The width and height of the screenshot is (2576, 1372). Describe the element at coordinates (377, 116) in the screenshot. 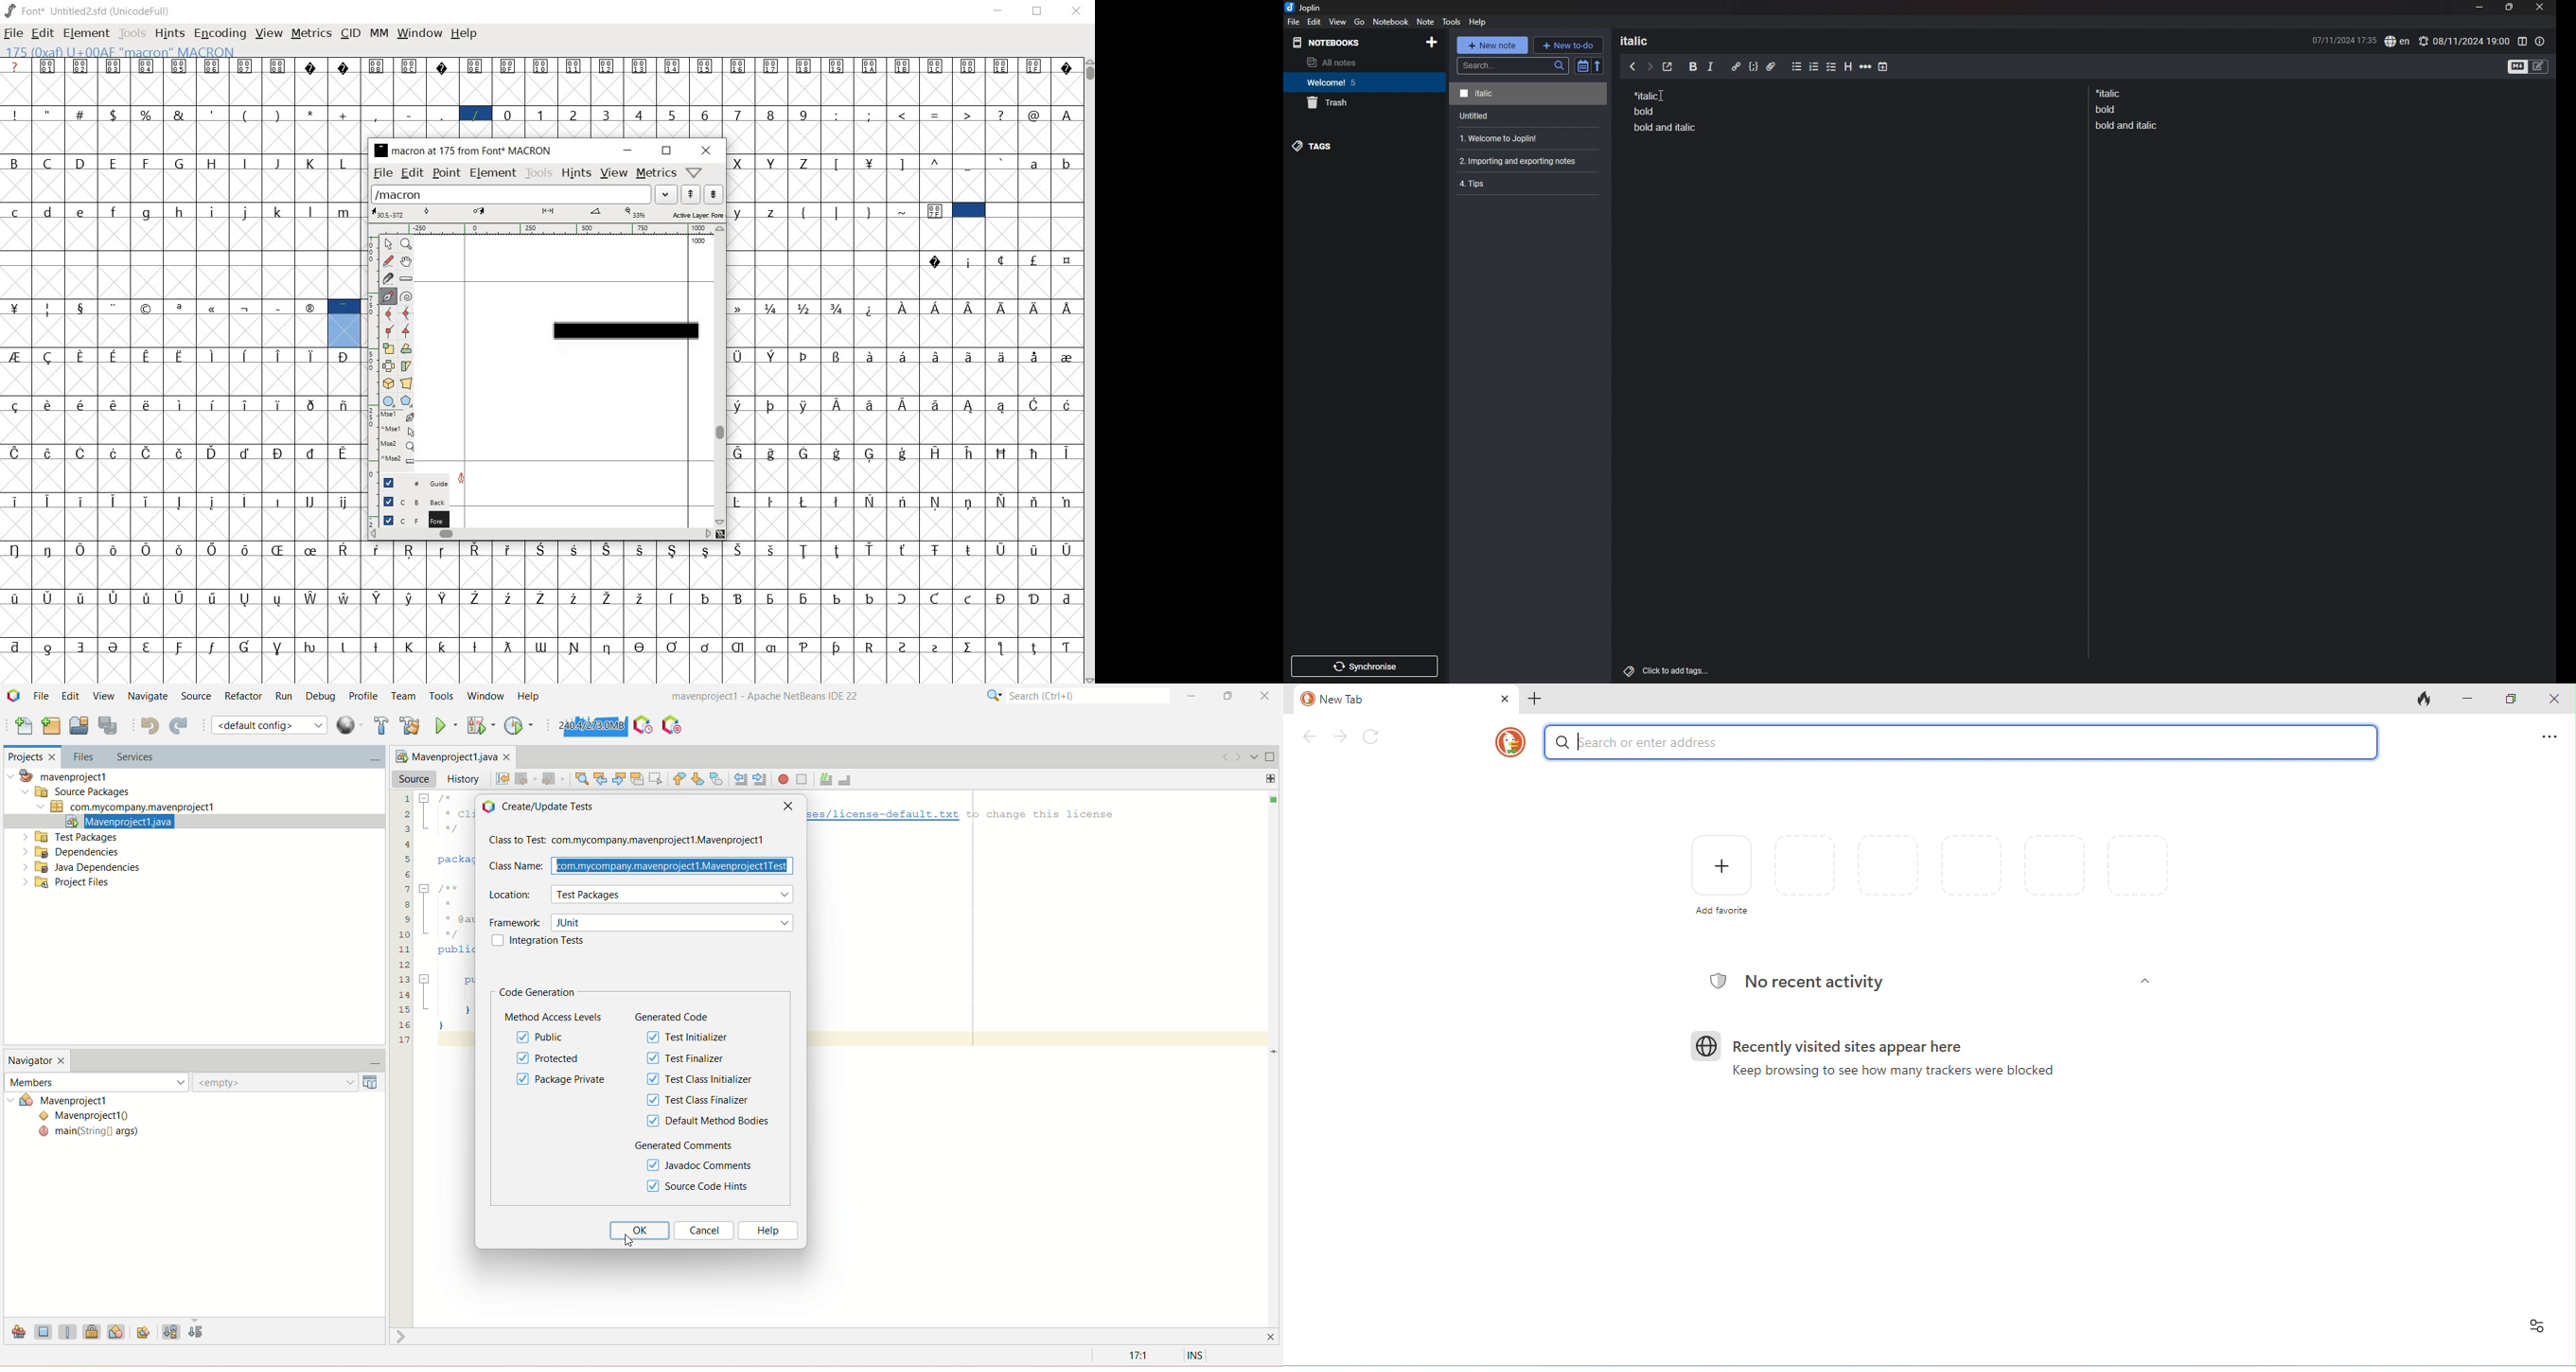

I see `,` at that location.